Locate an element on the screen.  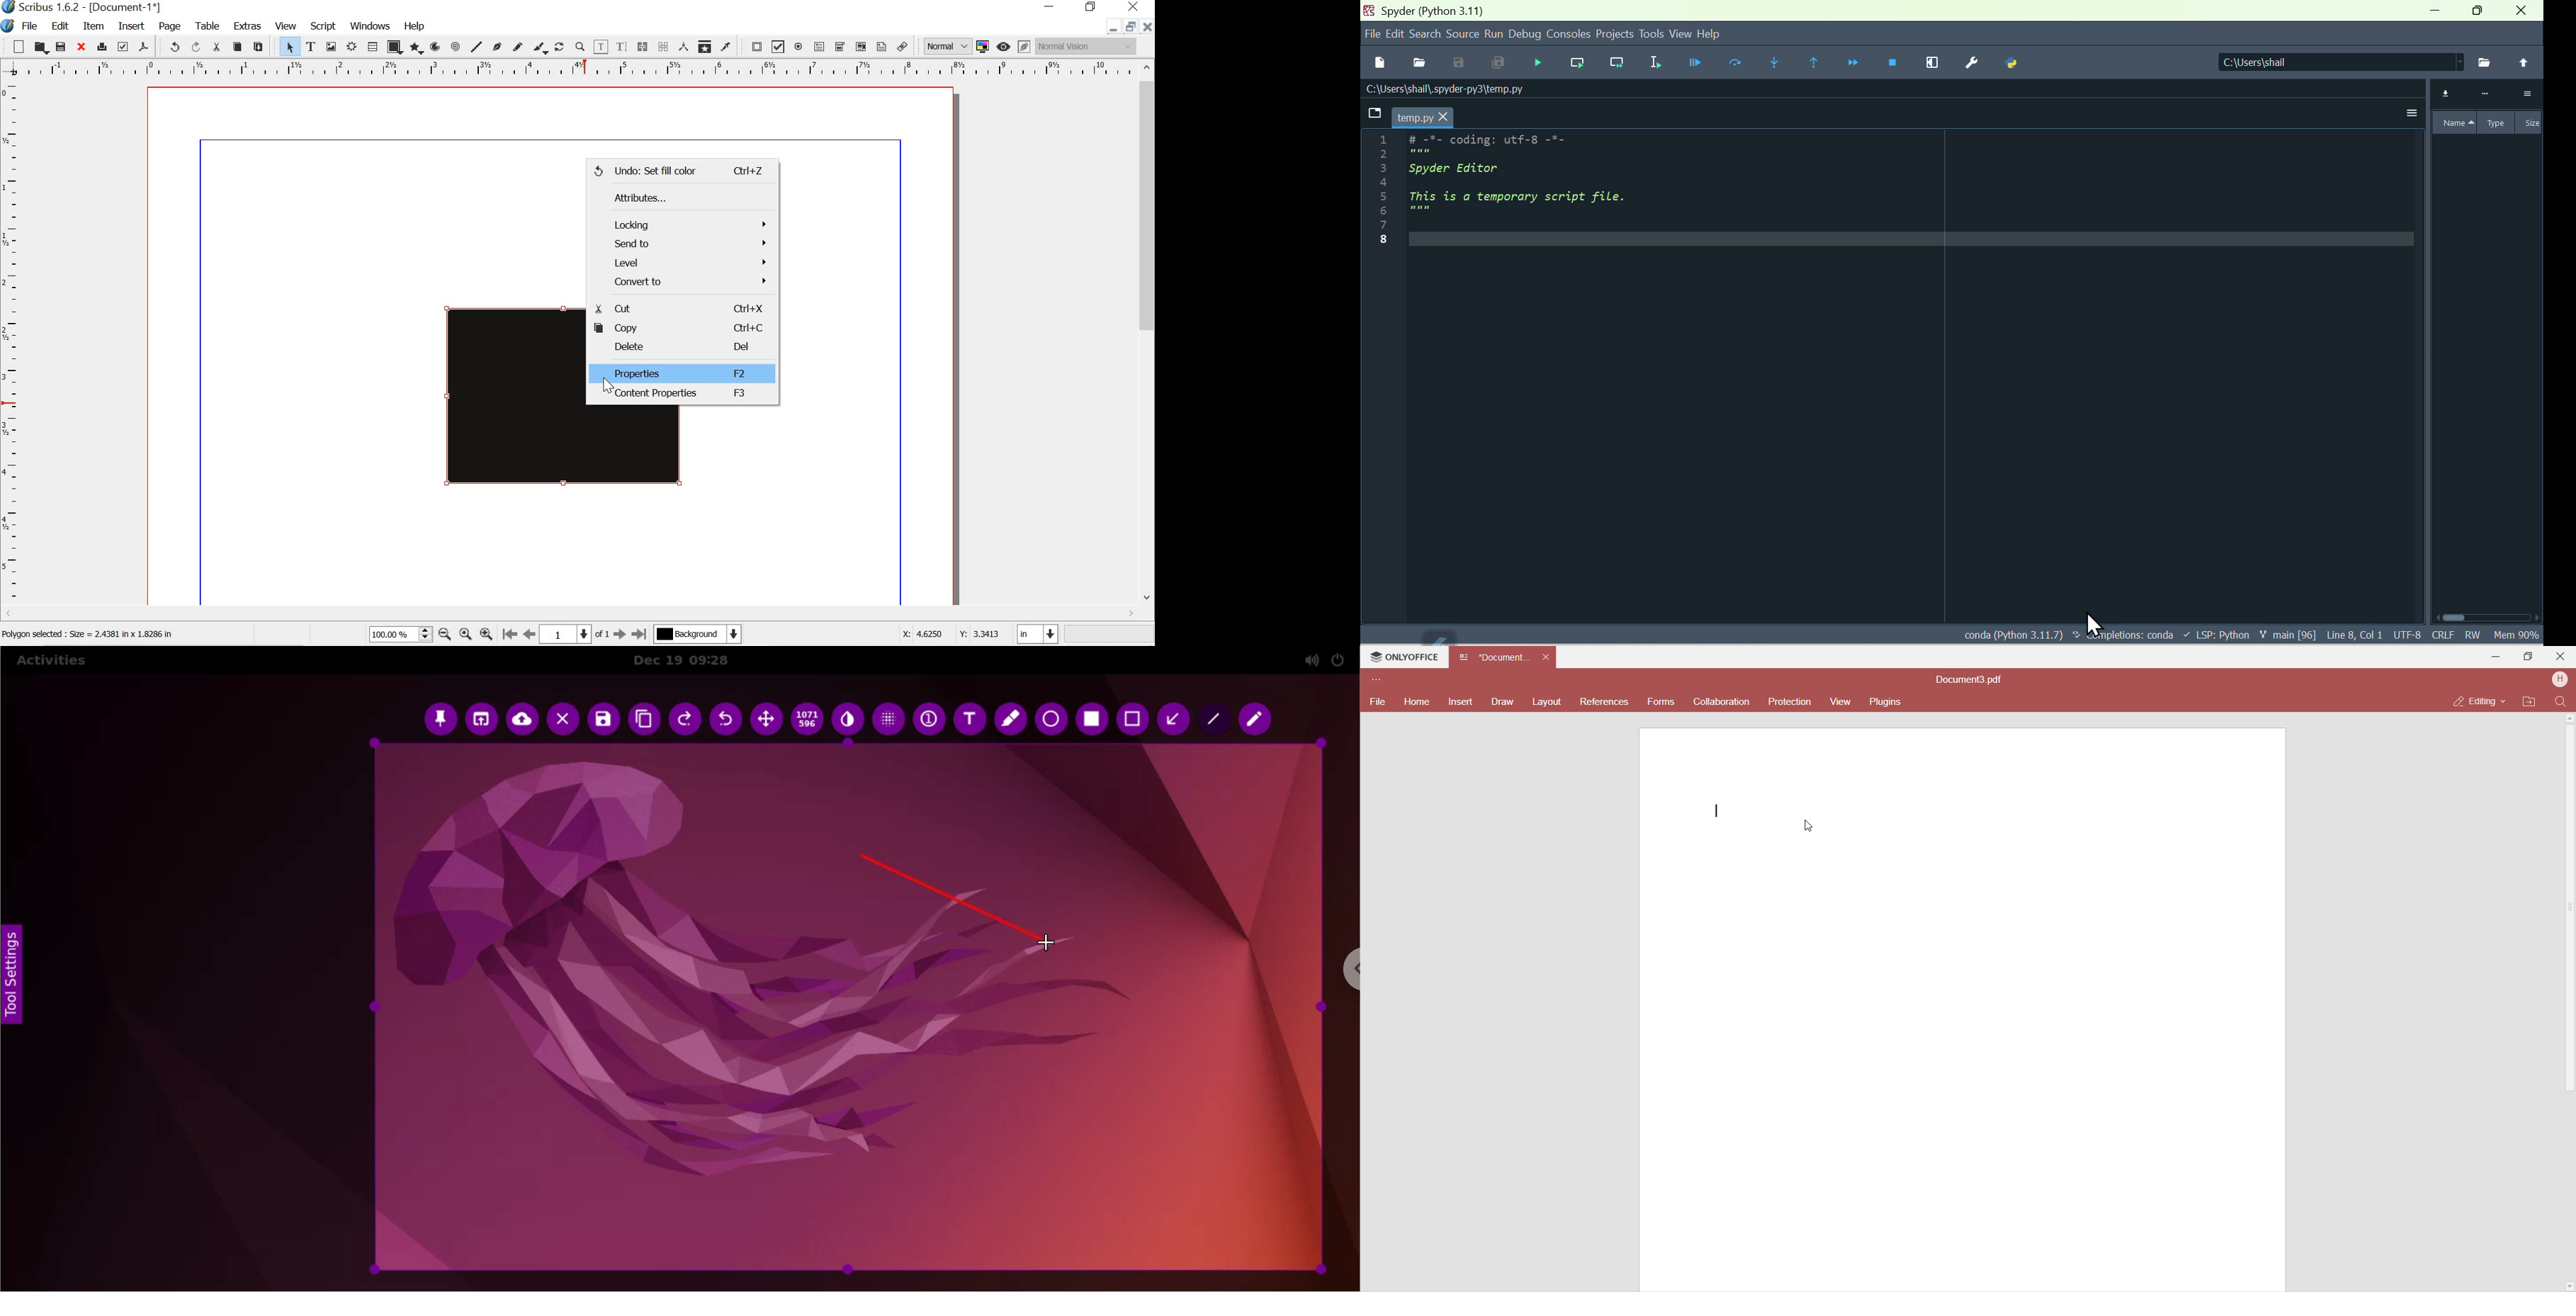
Collaboration is located at coordinates (1723, 702).